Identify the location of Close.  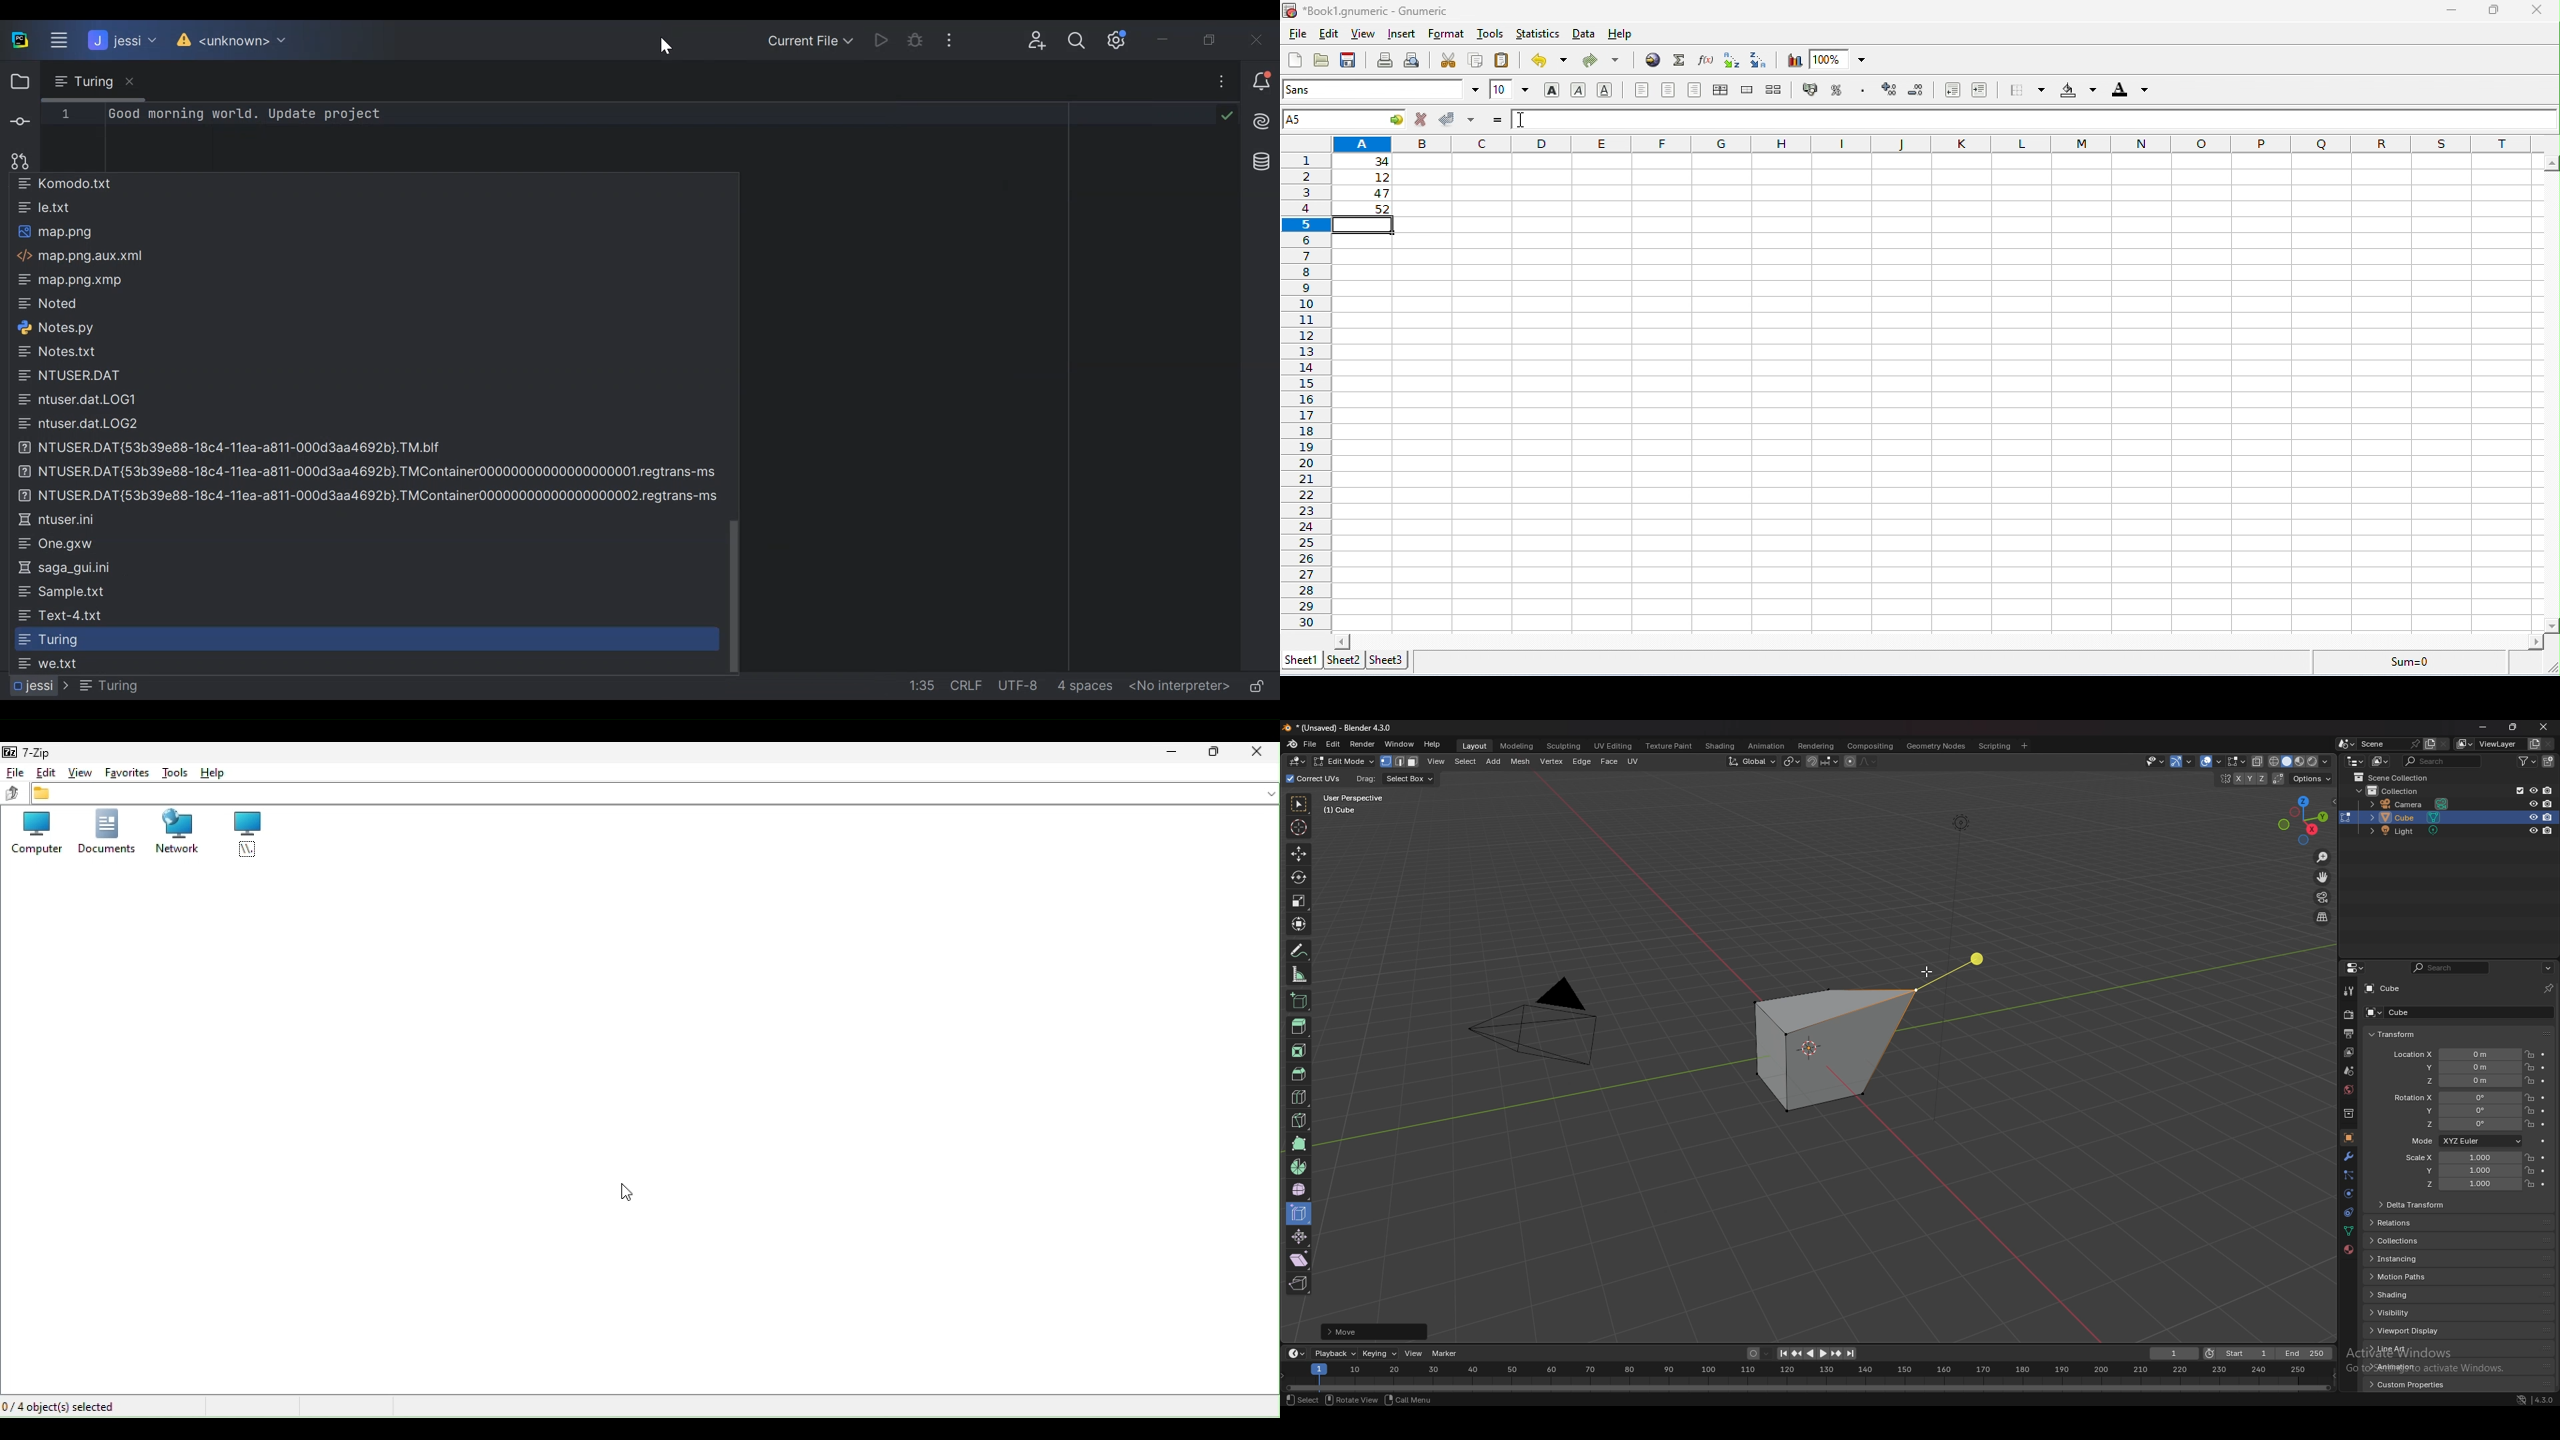
(1261, 39).